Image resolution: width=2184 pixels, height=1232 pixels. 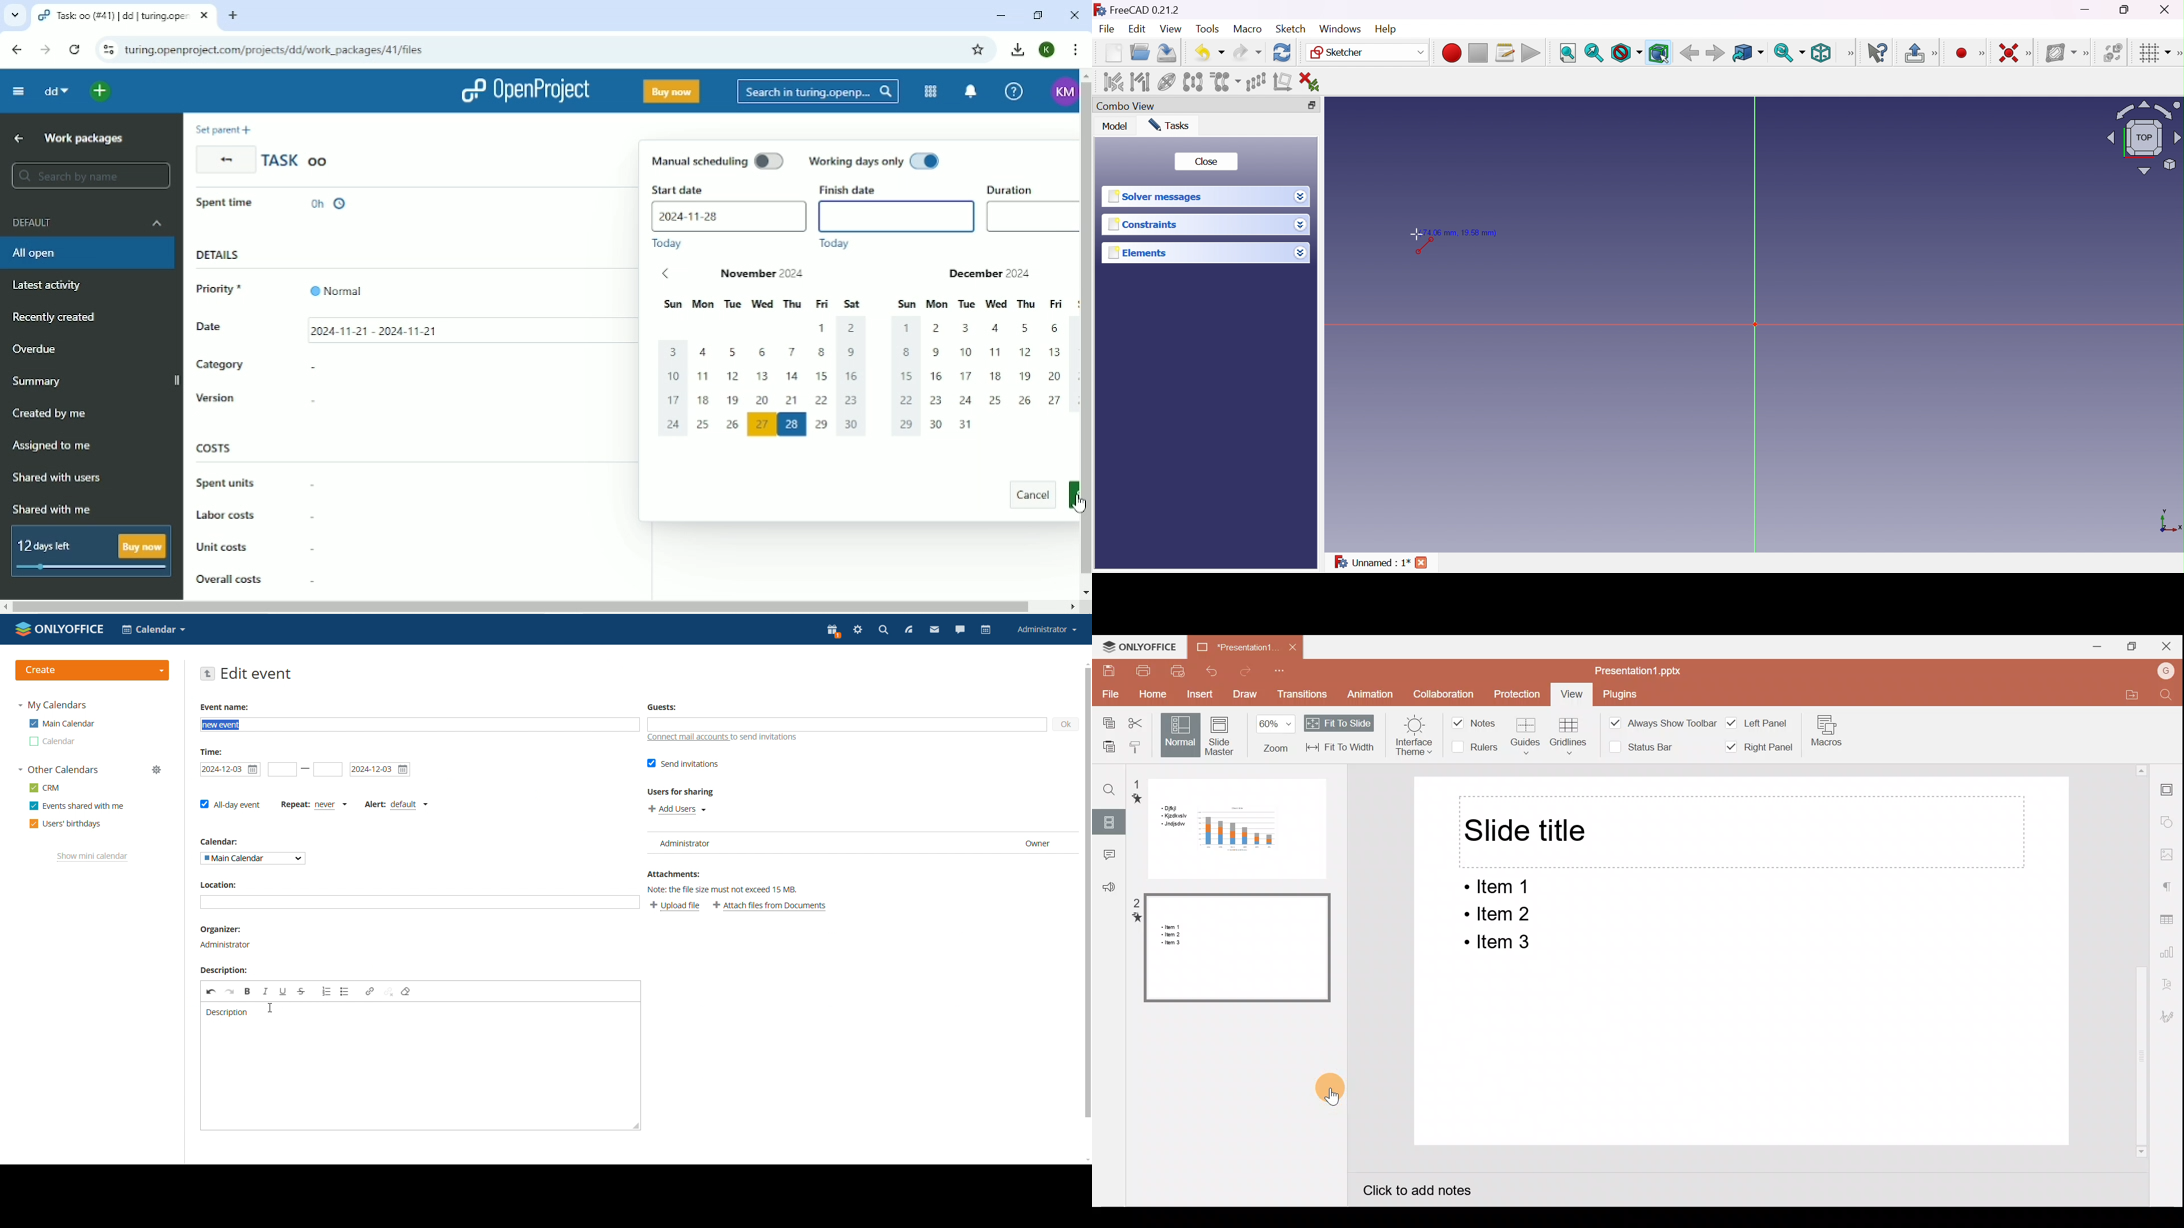 What do you see at coordinates (215, 398) in the screenshot?
I see `Version` at bounding box center [215, 398].